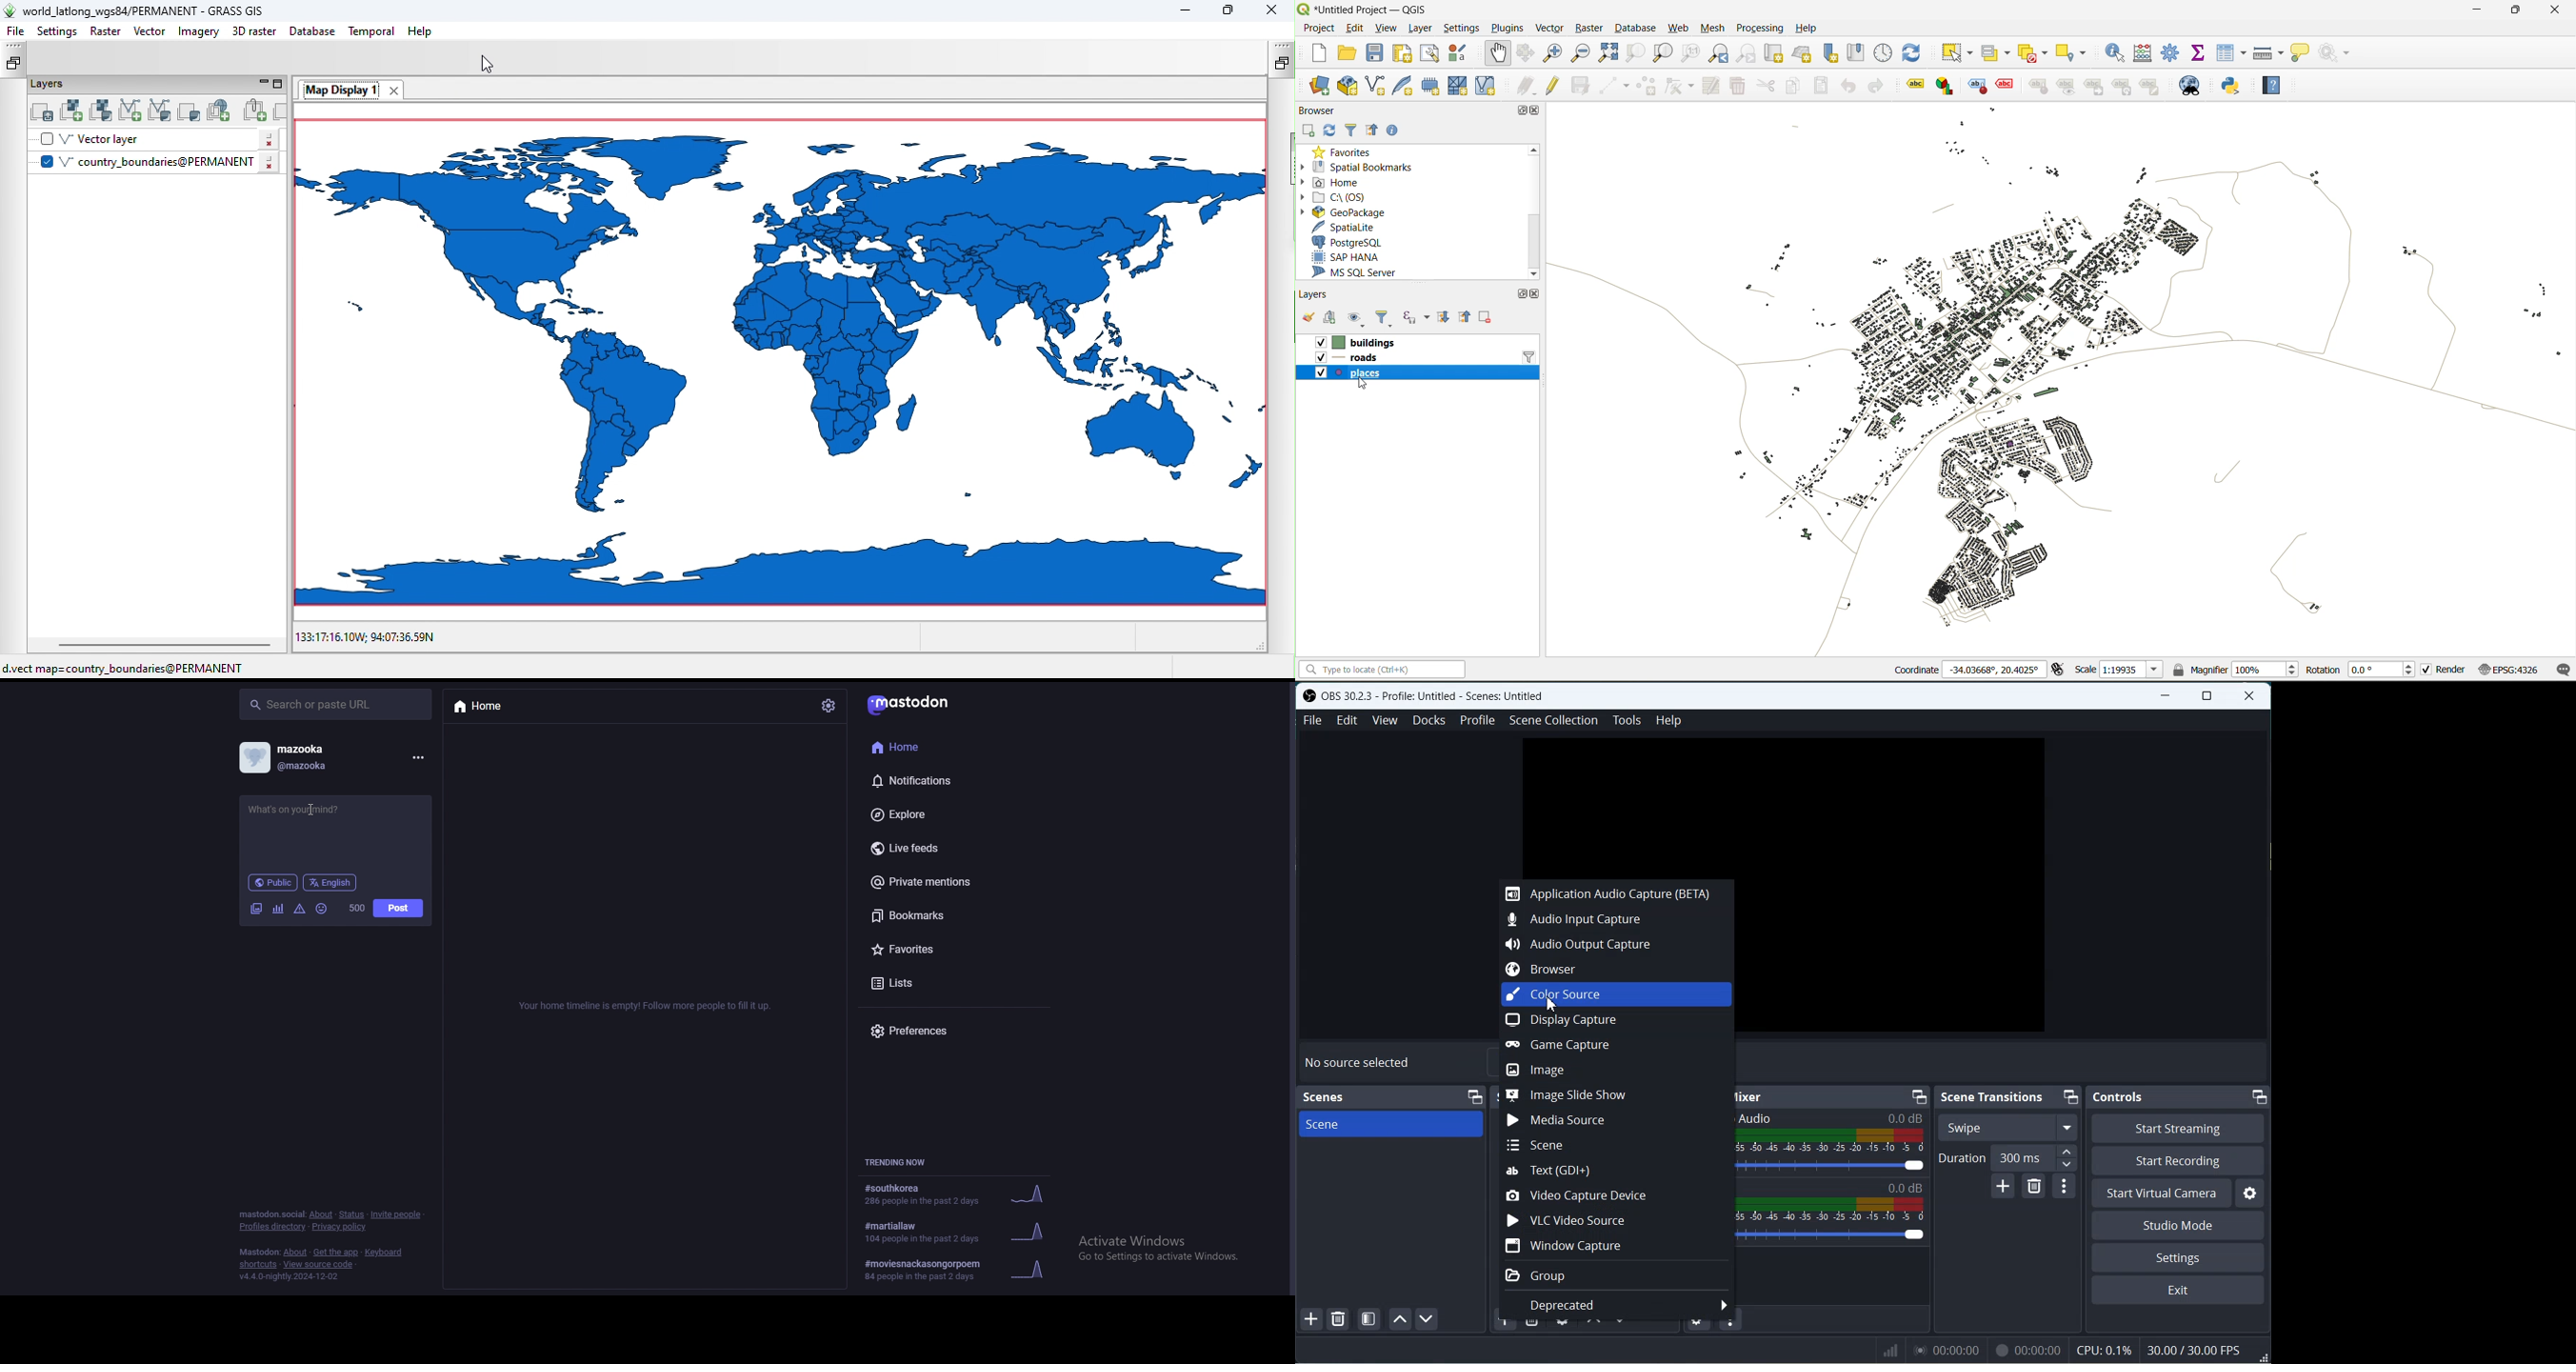 The height and width of the screenshot is (1372, 2576). Describe the element at coordinates (1347, 719) in the screenshot. I see `Edit` at that location.